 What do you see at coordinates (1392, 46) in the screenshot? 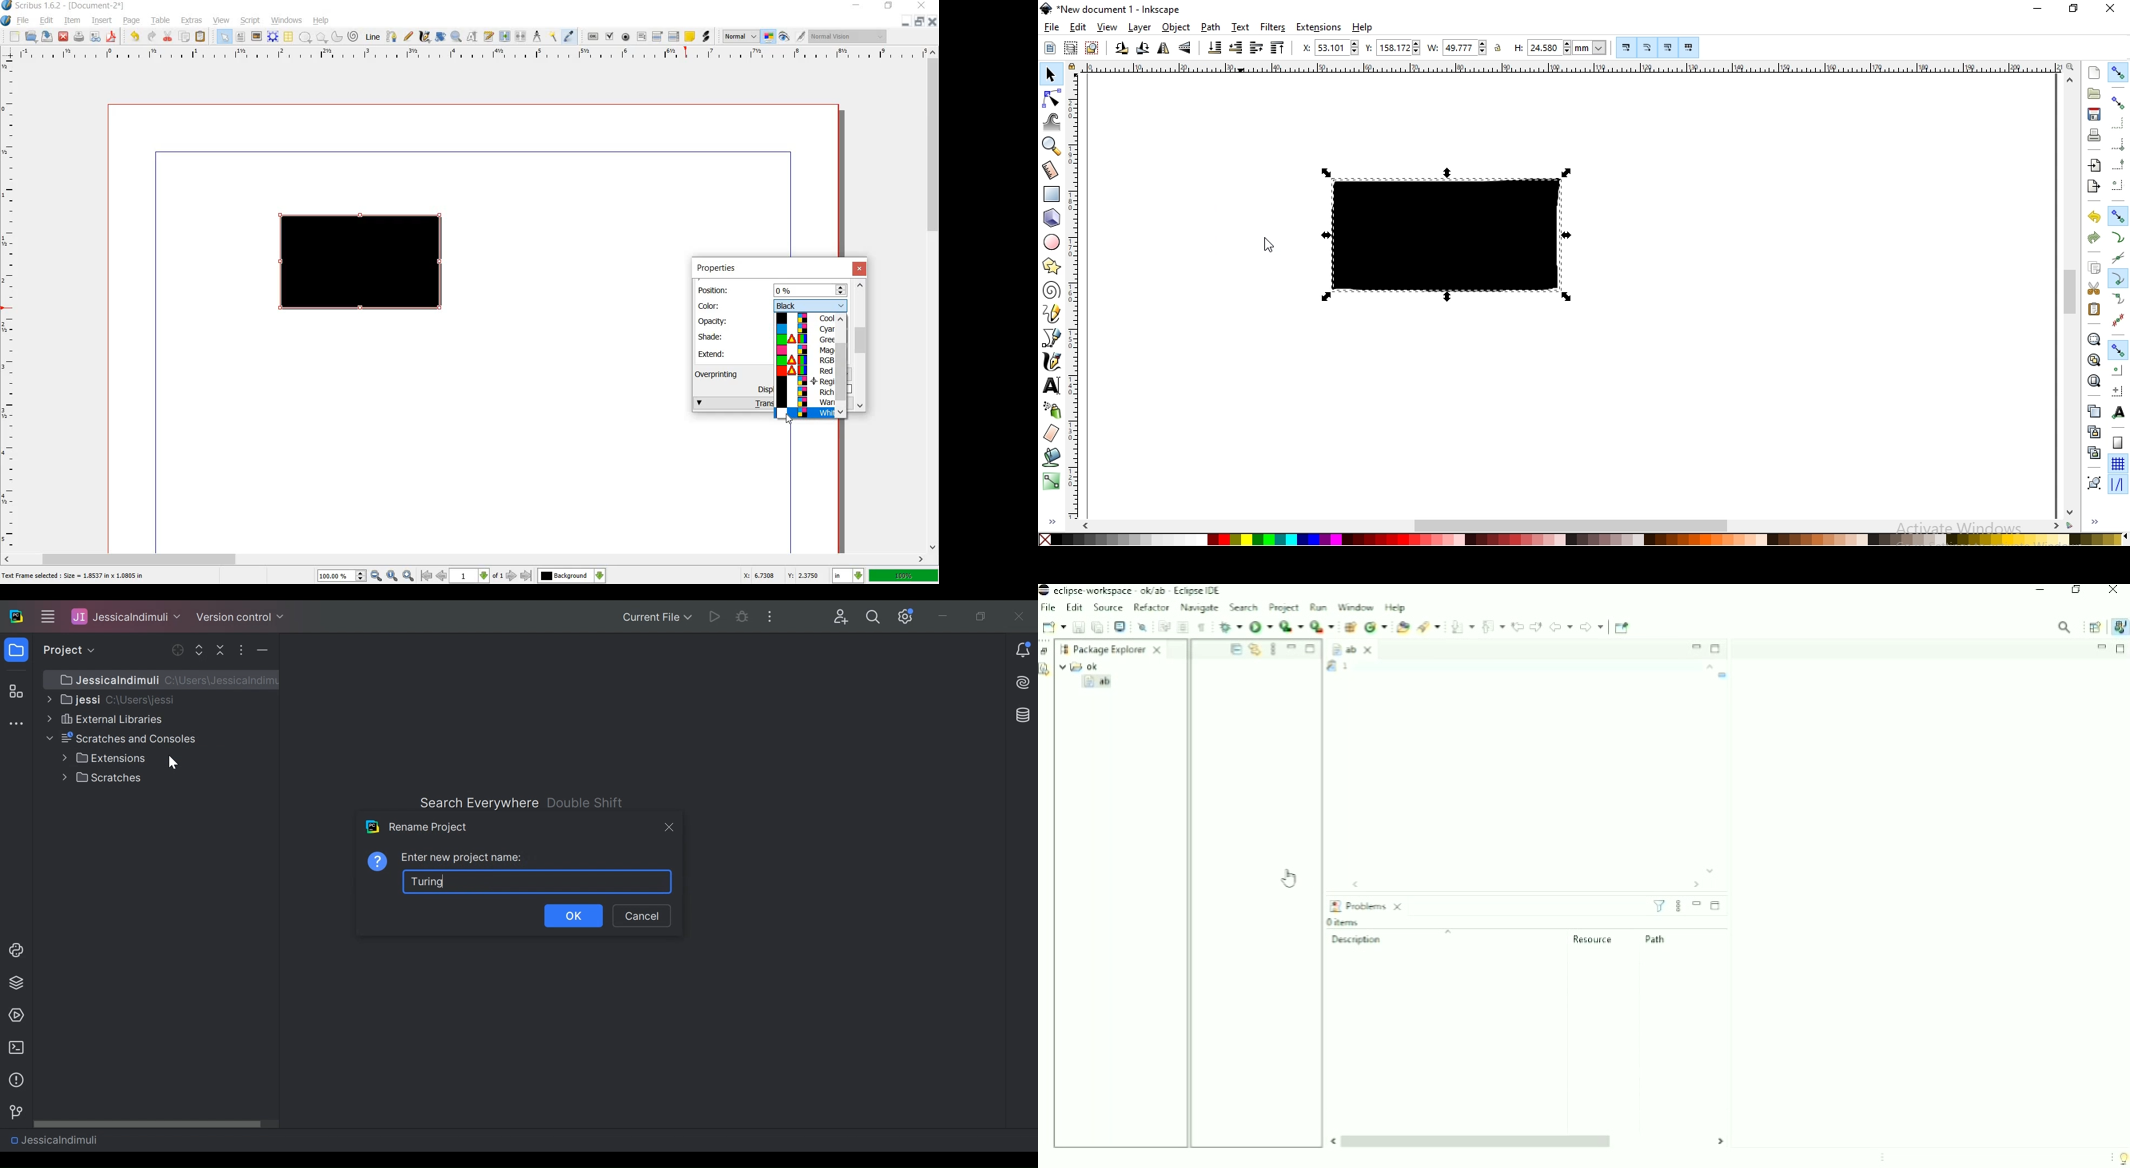
I see `vertical coordinate of selection` at bounding box center [1392, 46].